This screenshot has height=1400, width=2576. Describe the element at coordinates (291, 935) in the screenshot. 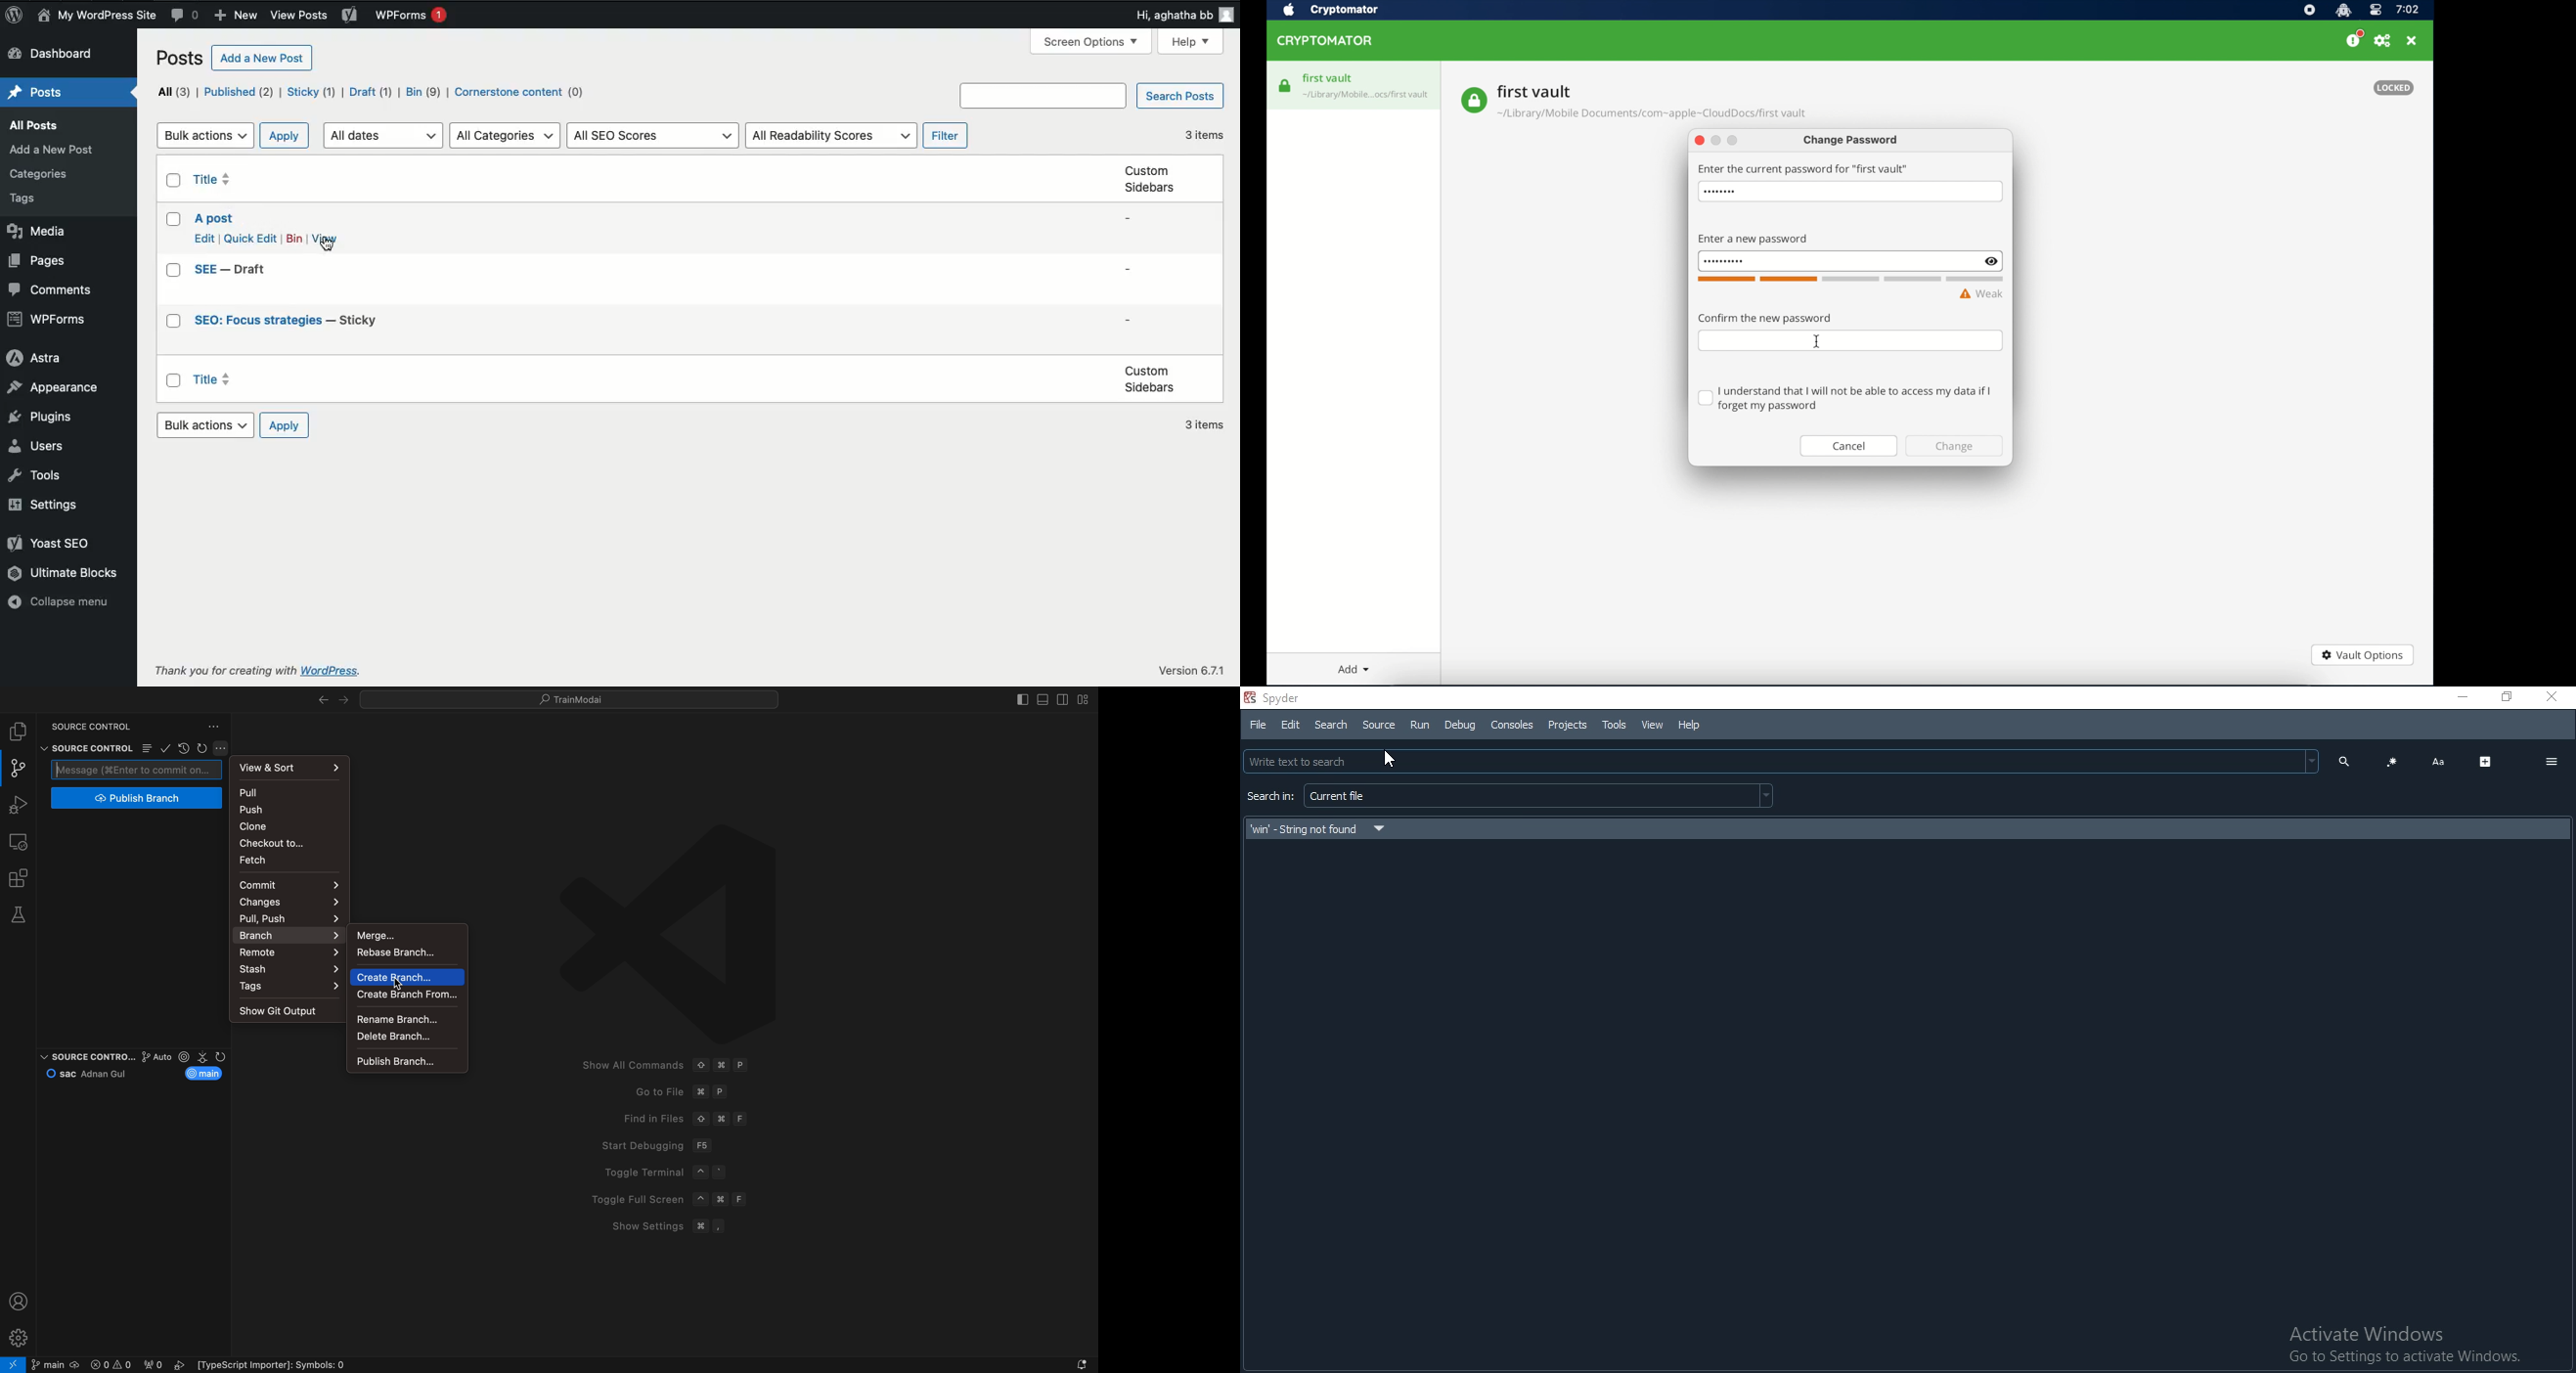

I see `` at that location.